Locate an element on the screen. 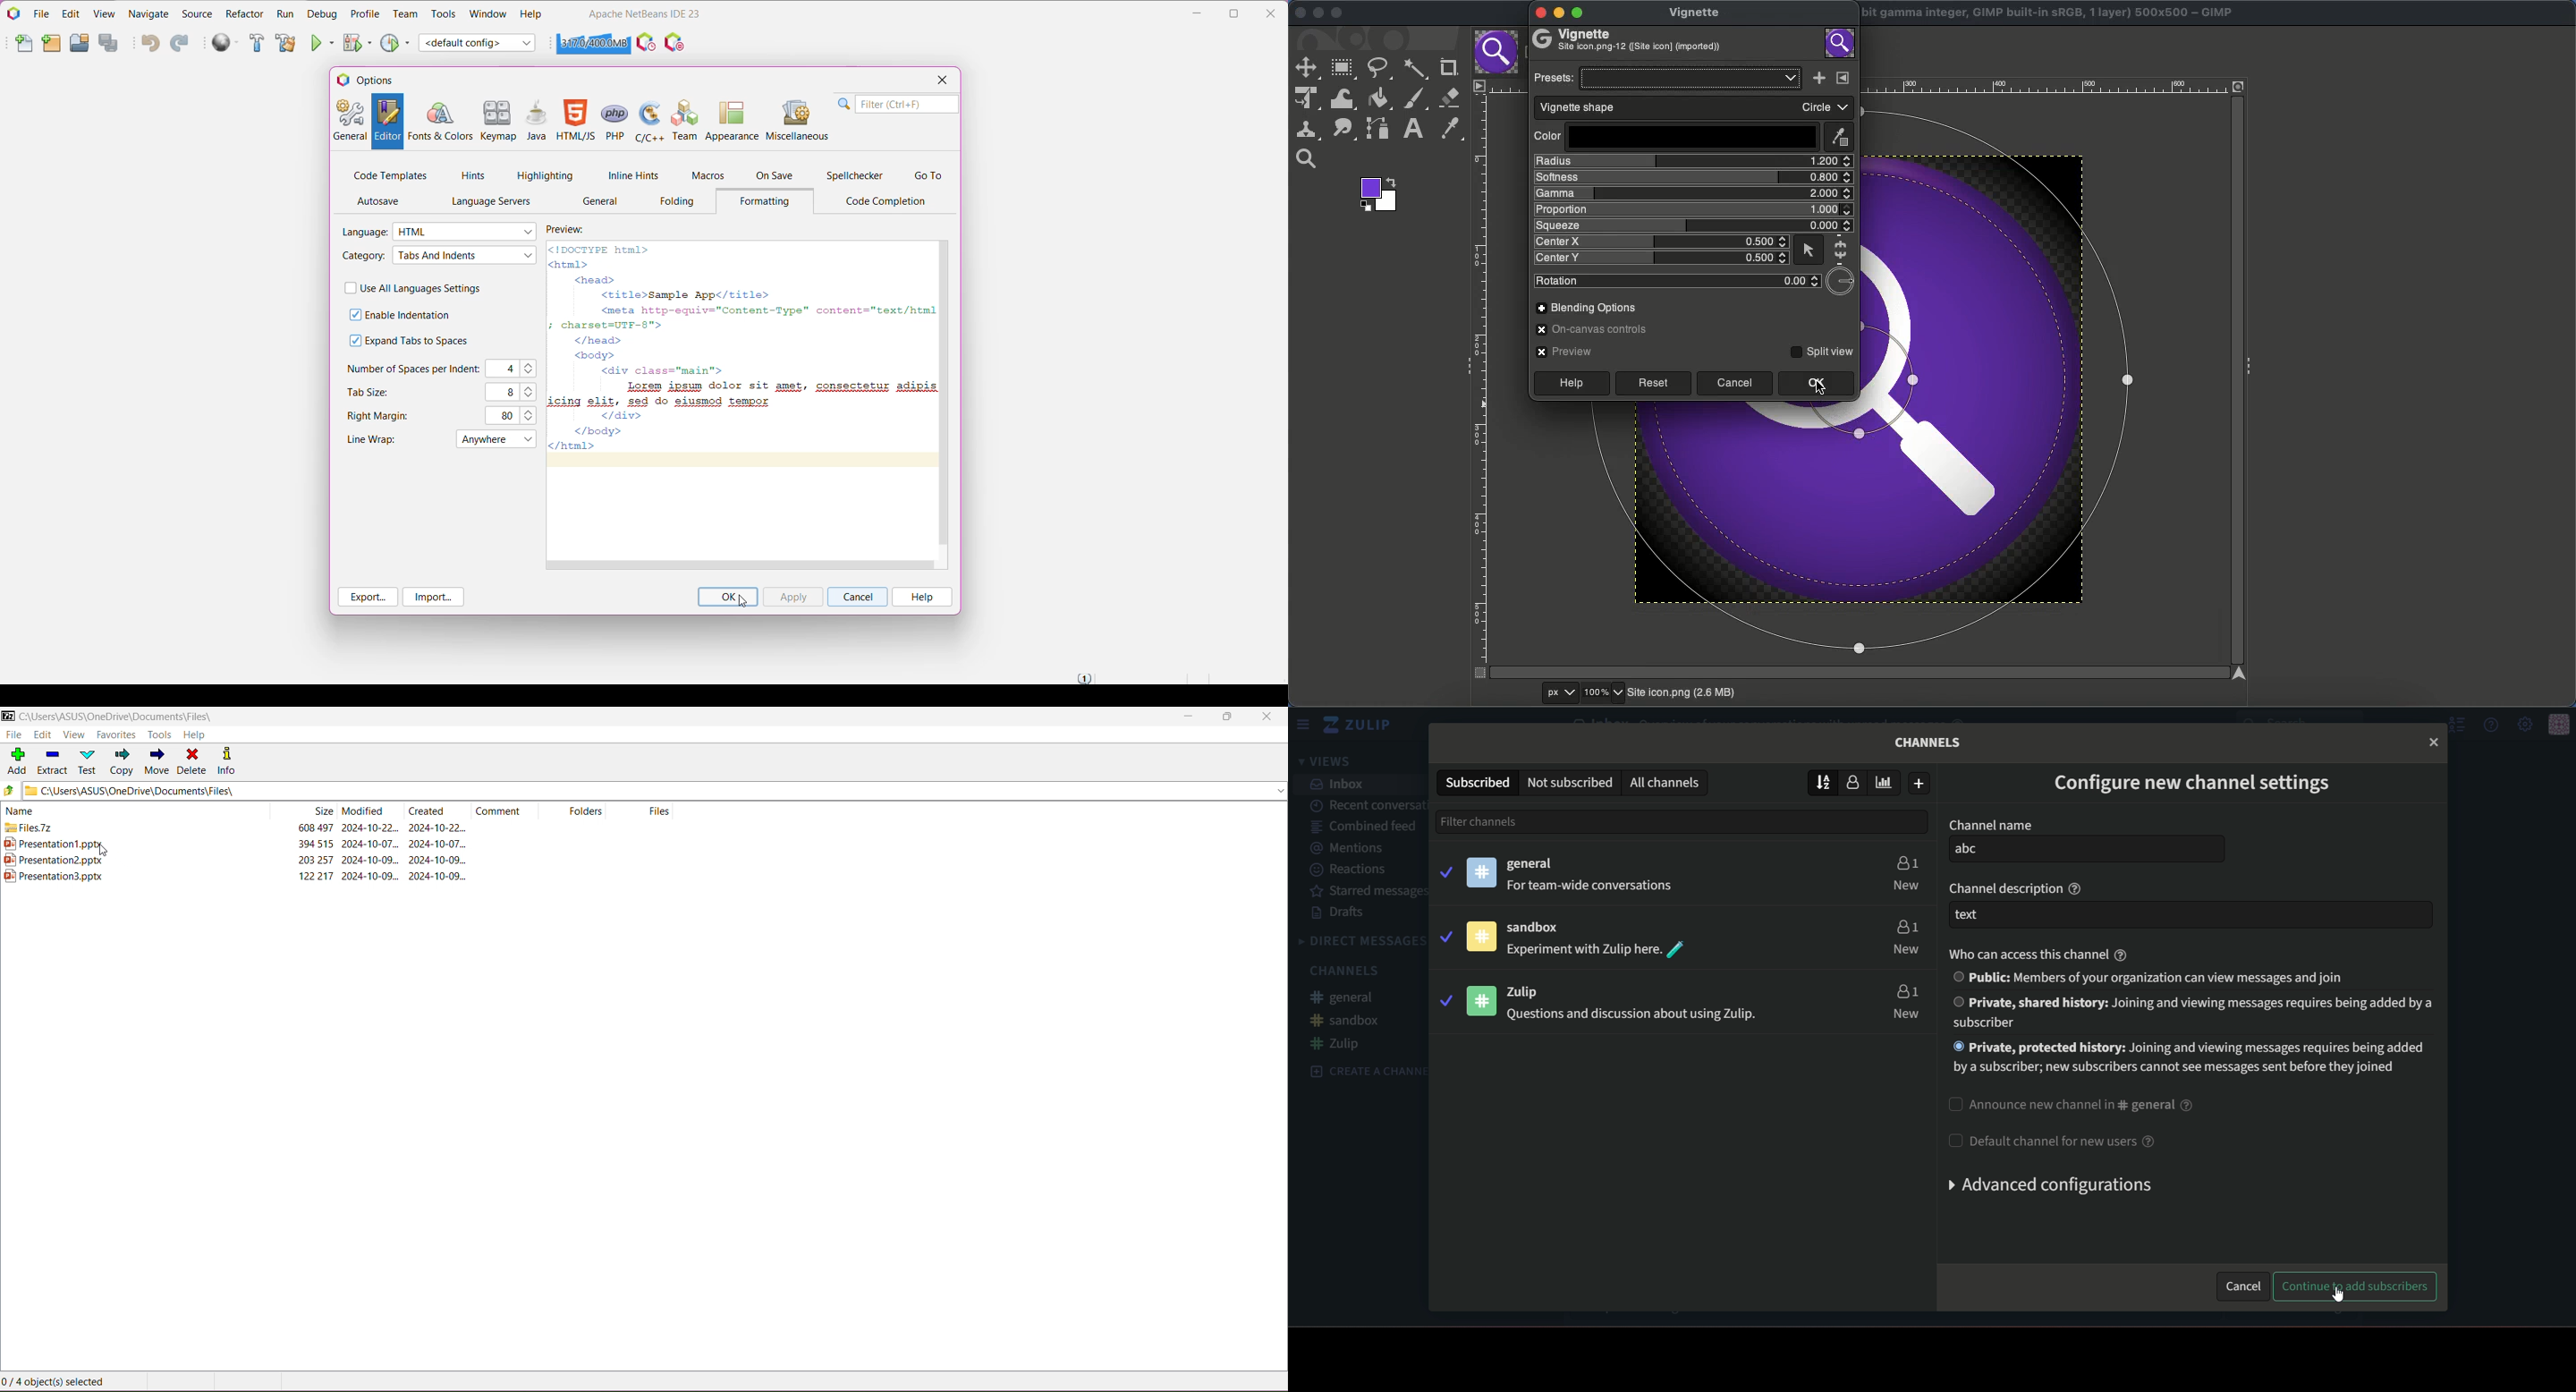 Image resolution: width=2576 pixels, height=1400 pixels. poll is located at coordinates (1888, 782).